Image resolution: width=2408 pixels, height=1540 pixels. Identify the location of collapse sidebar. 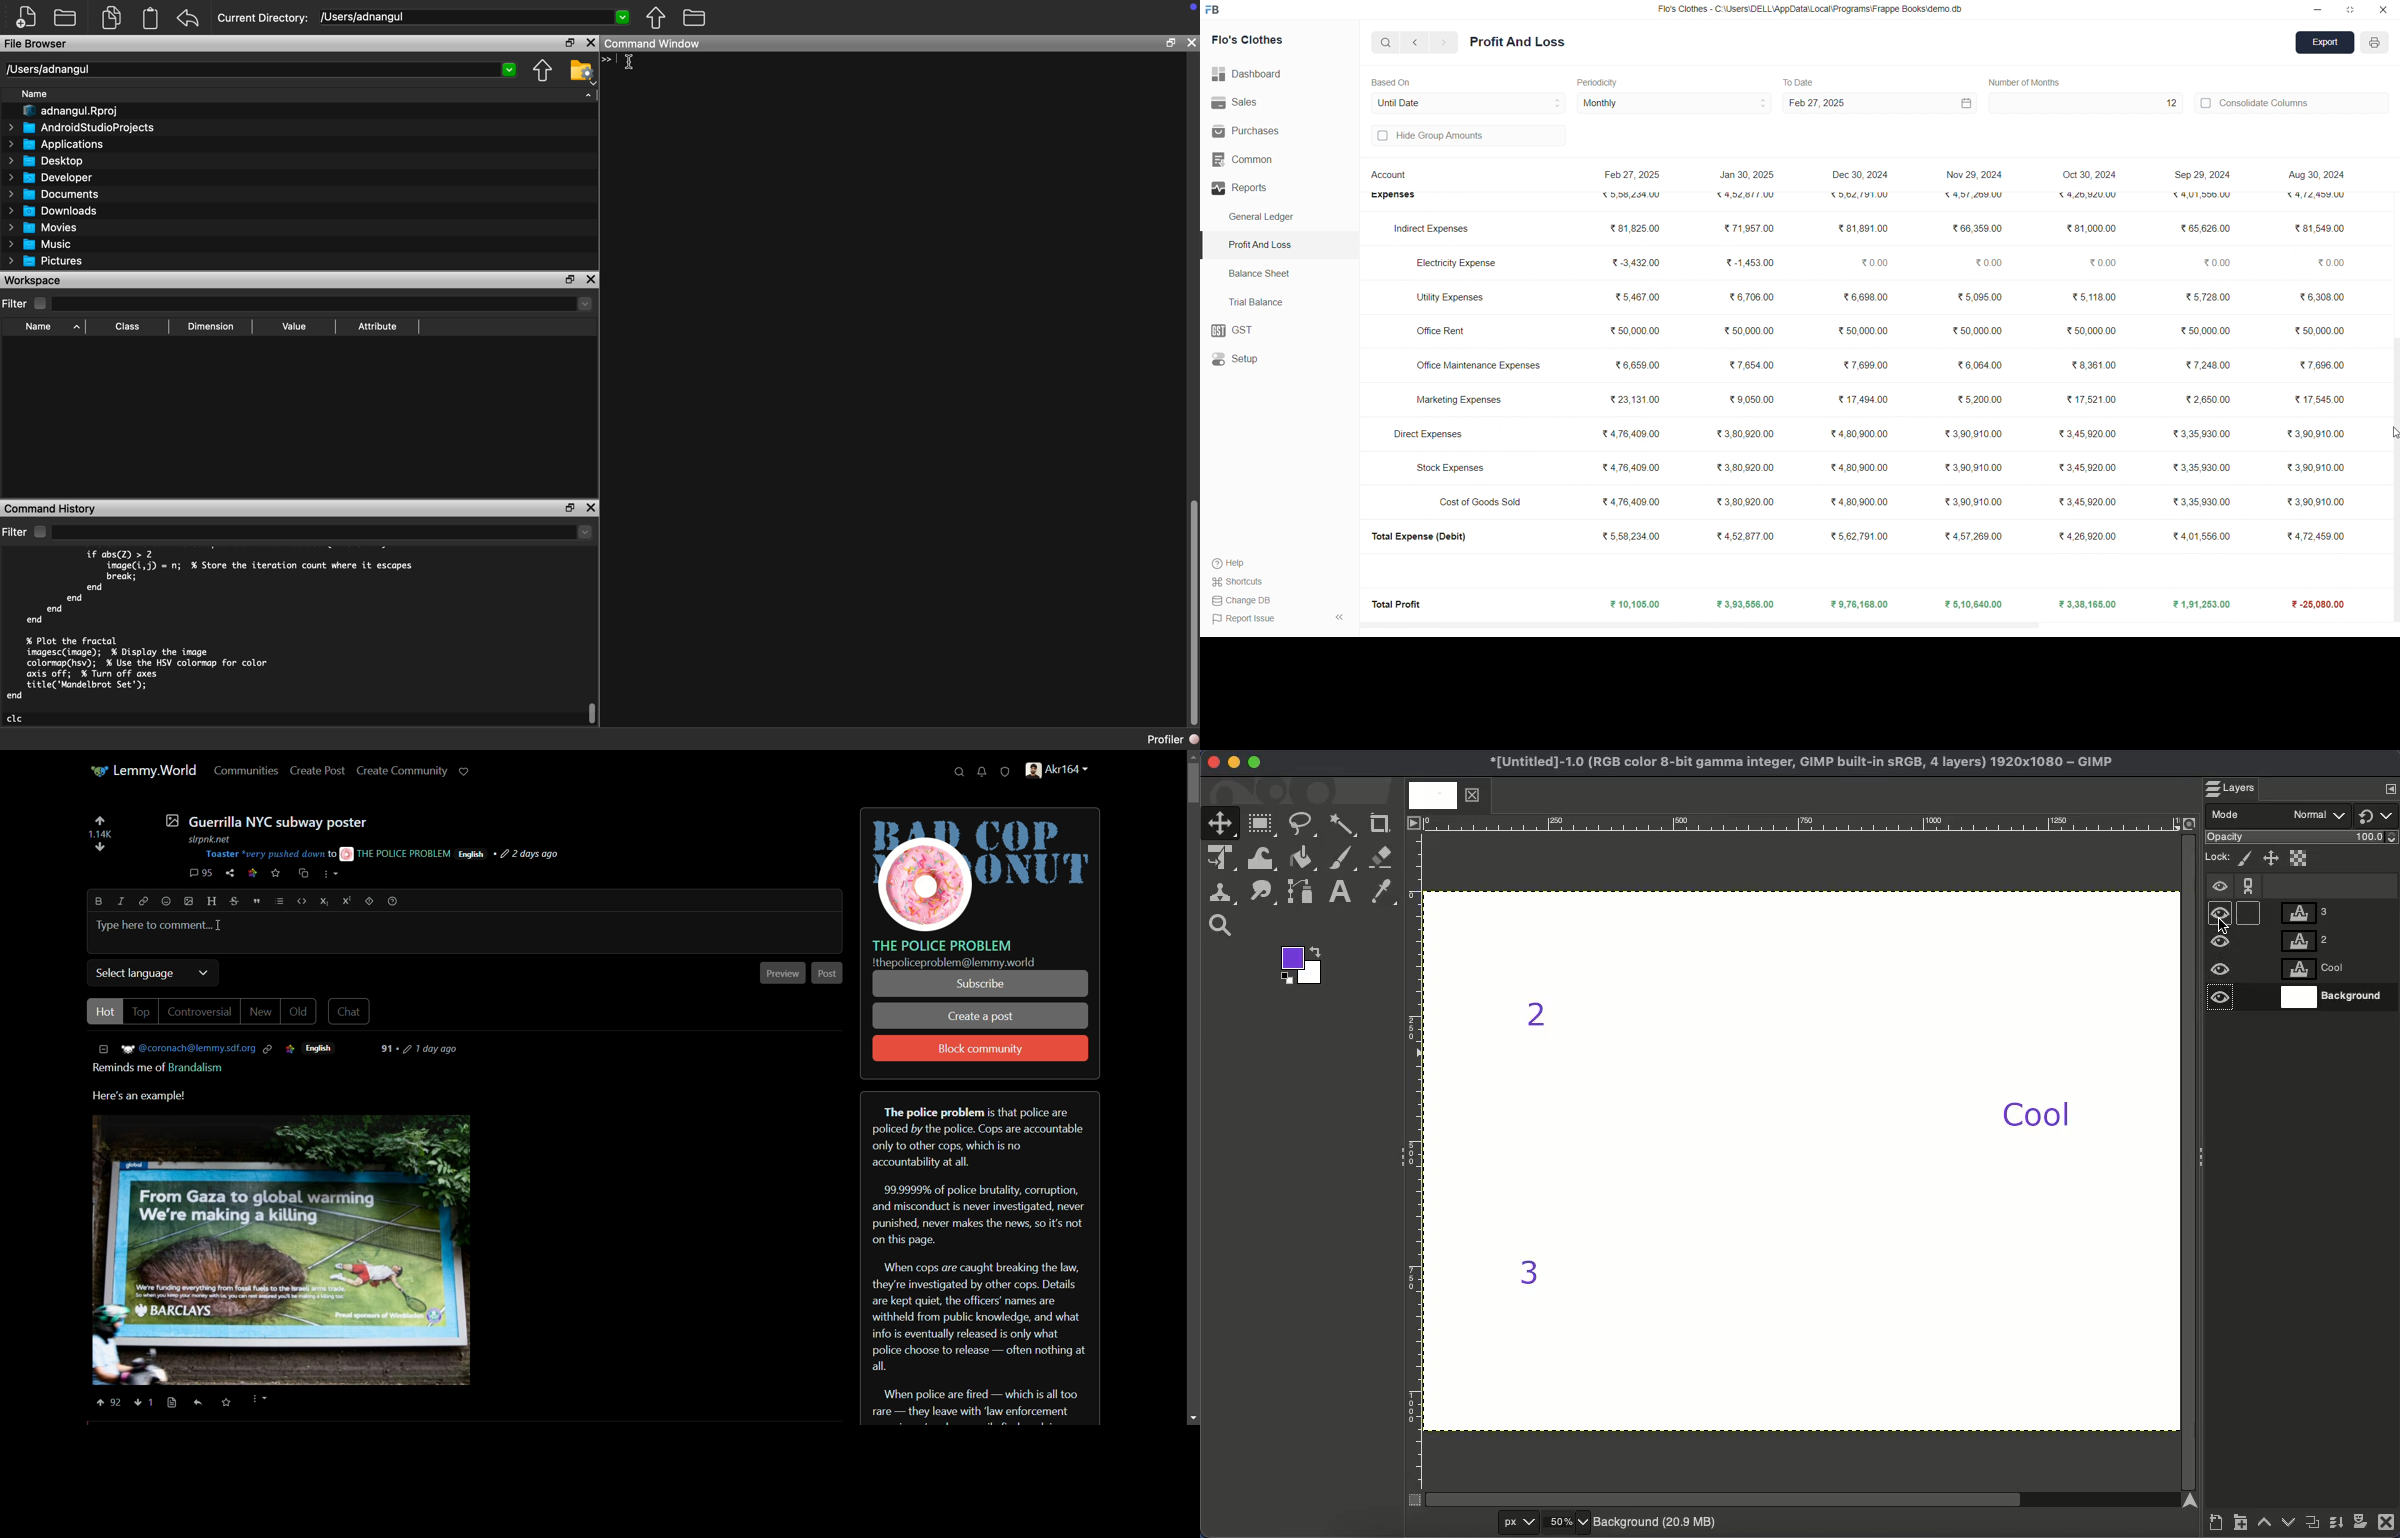
(1339, 618).